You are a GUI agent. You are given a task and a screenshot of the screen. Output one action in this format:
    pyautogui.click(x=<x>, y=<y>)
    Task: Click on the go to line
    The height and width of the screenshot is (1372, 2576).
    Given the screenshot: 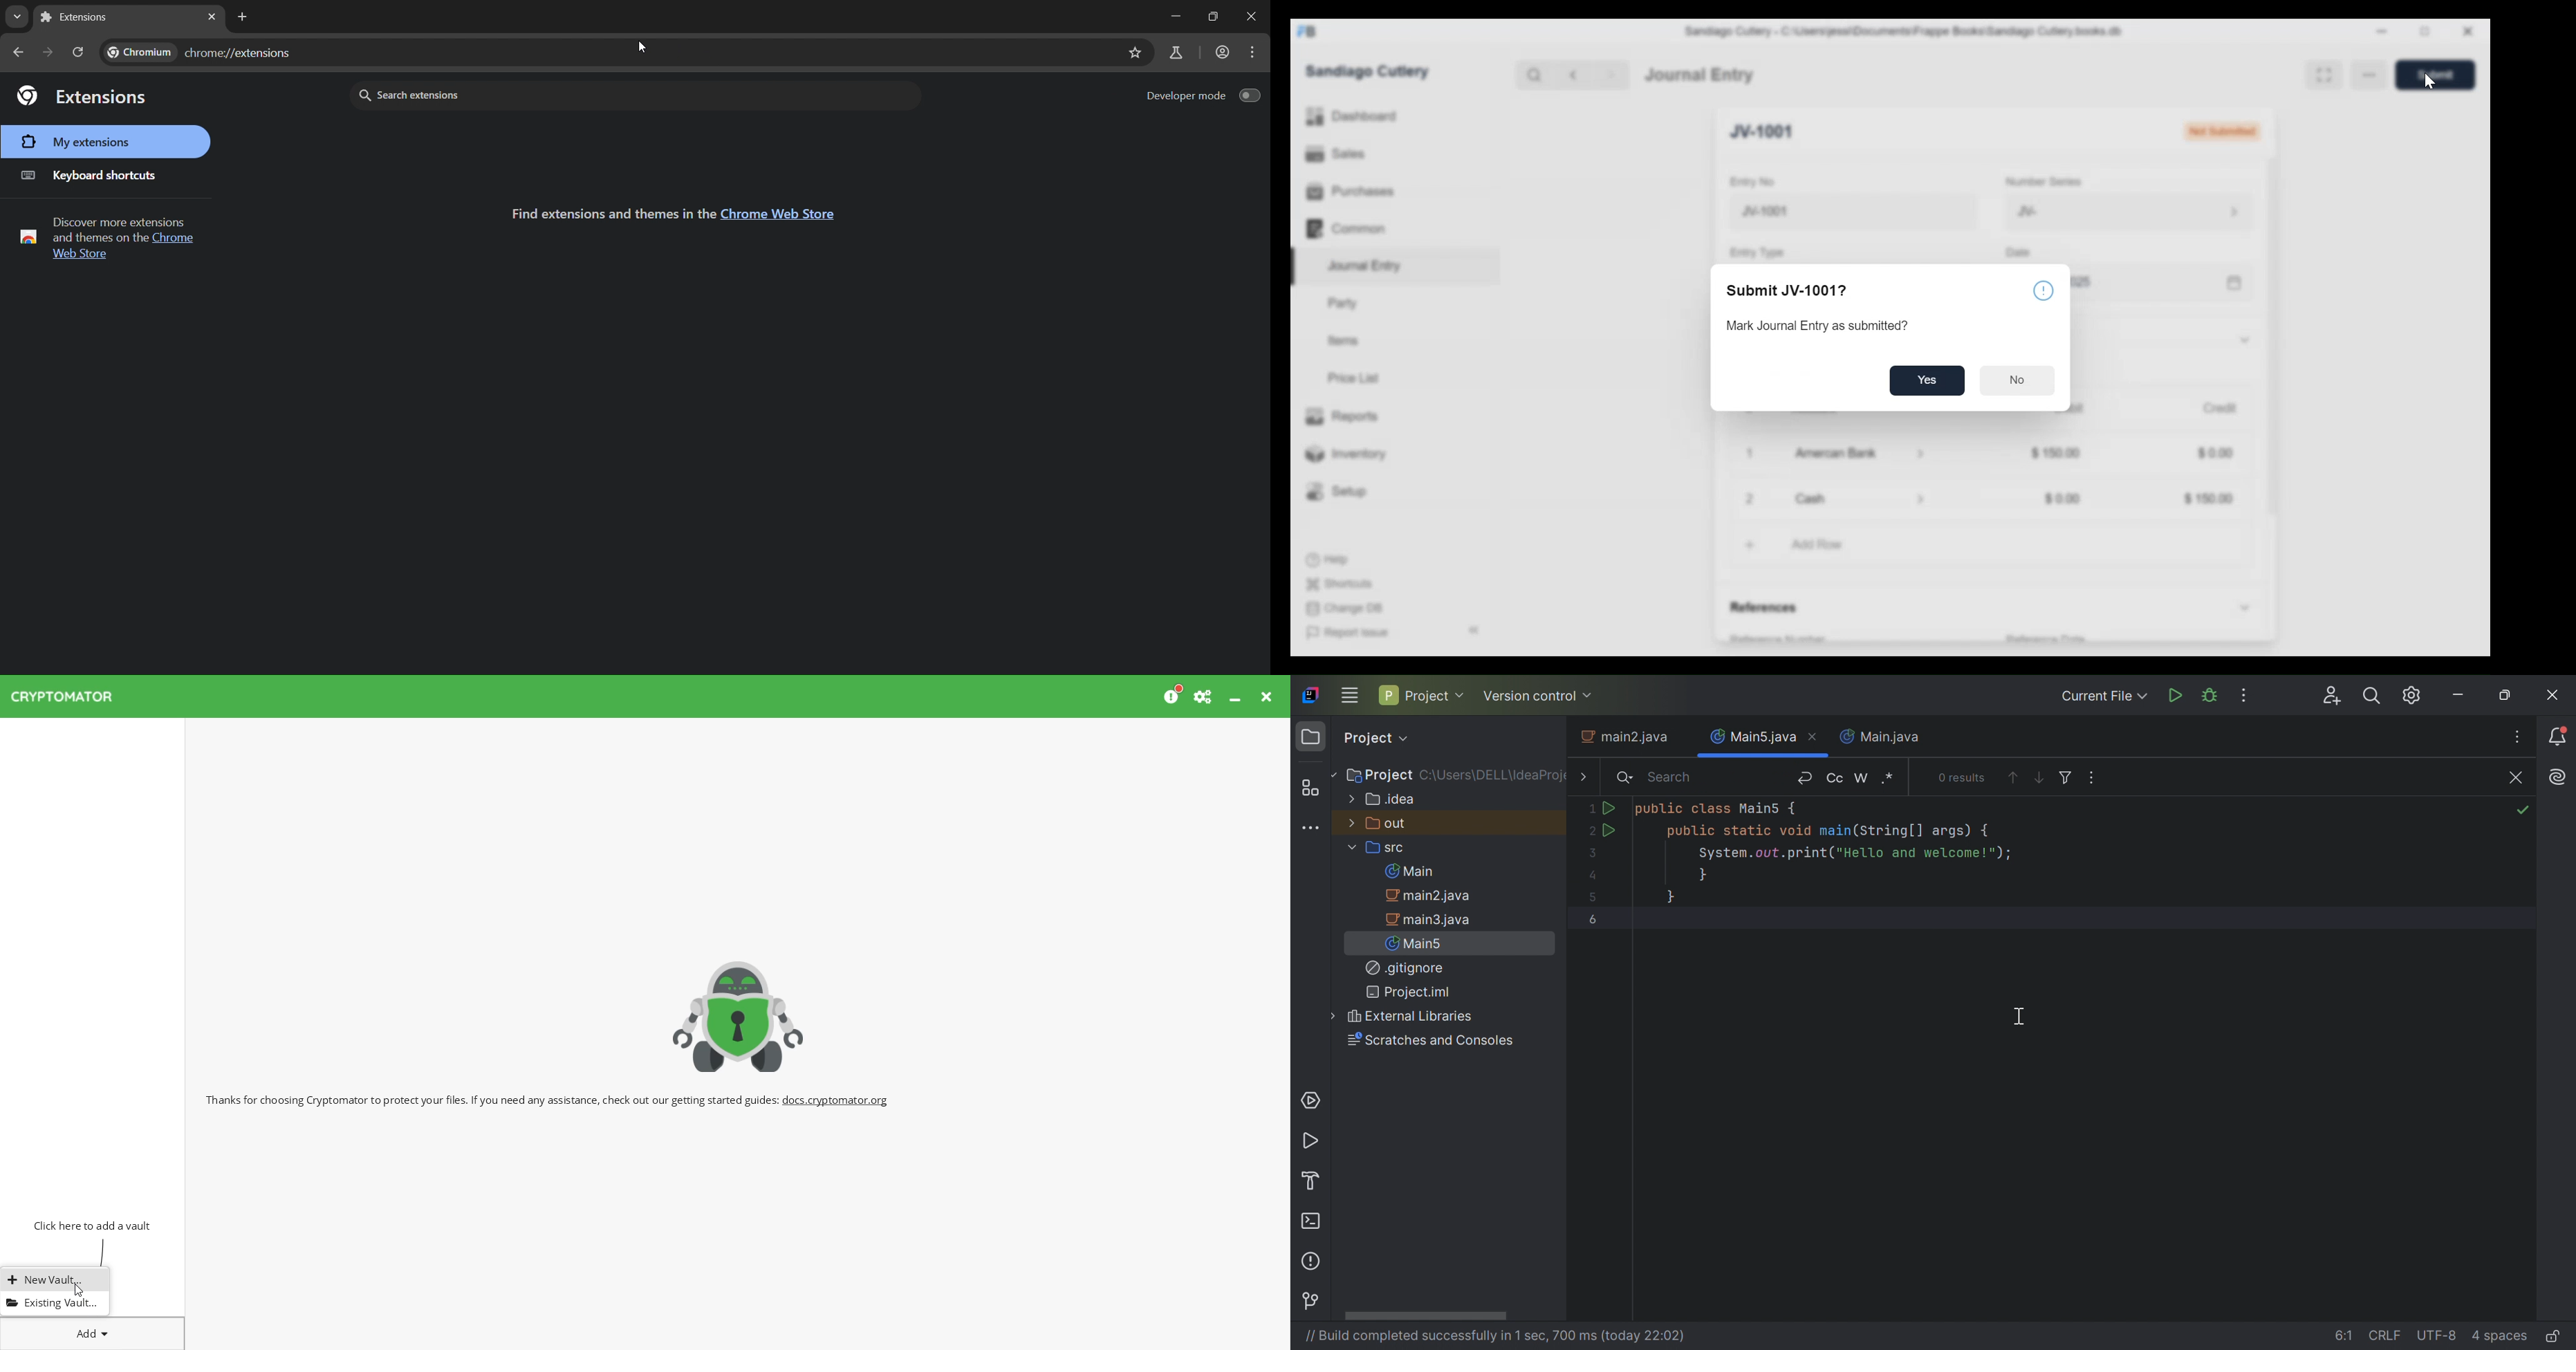 What is the action you would take?
    pyautogui.click(x=2345, y=1334)
    